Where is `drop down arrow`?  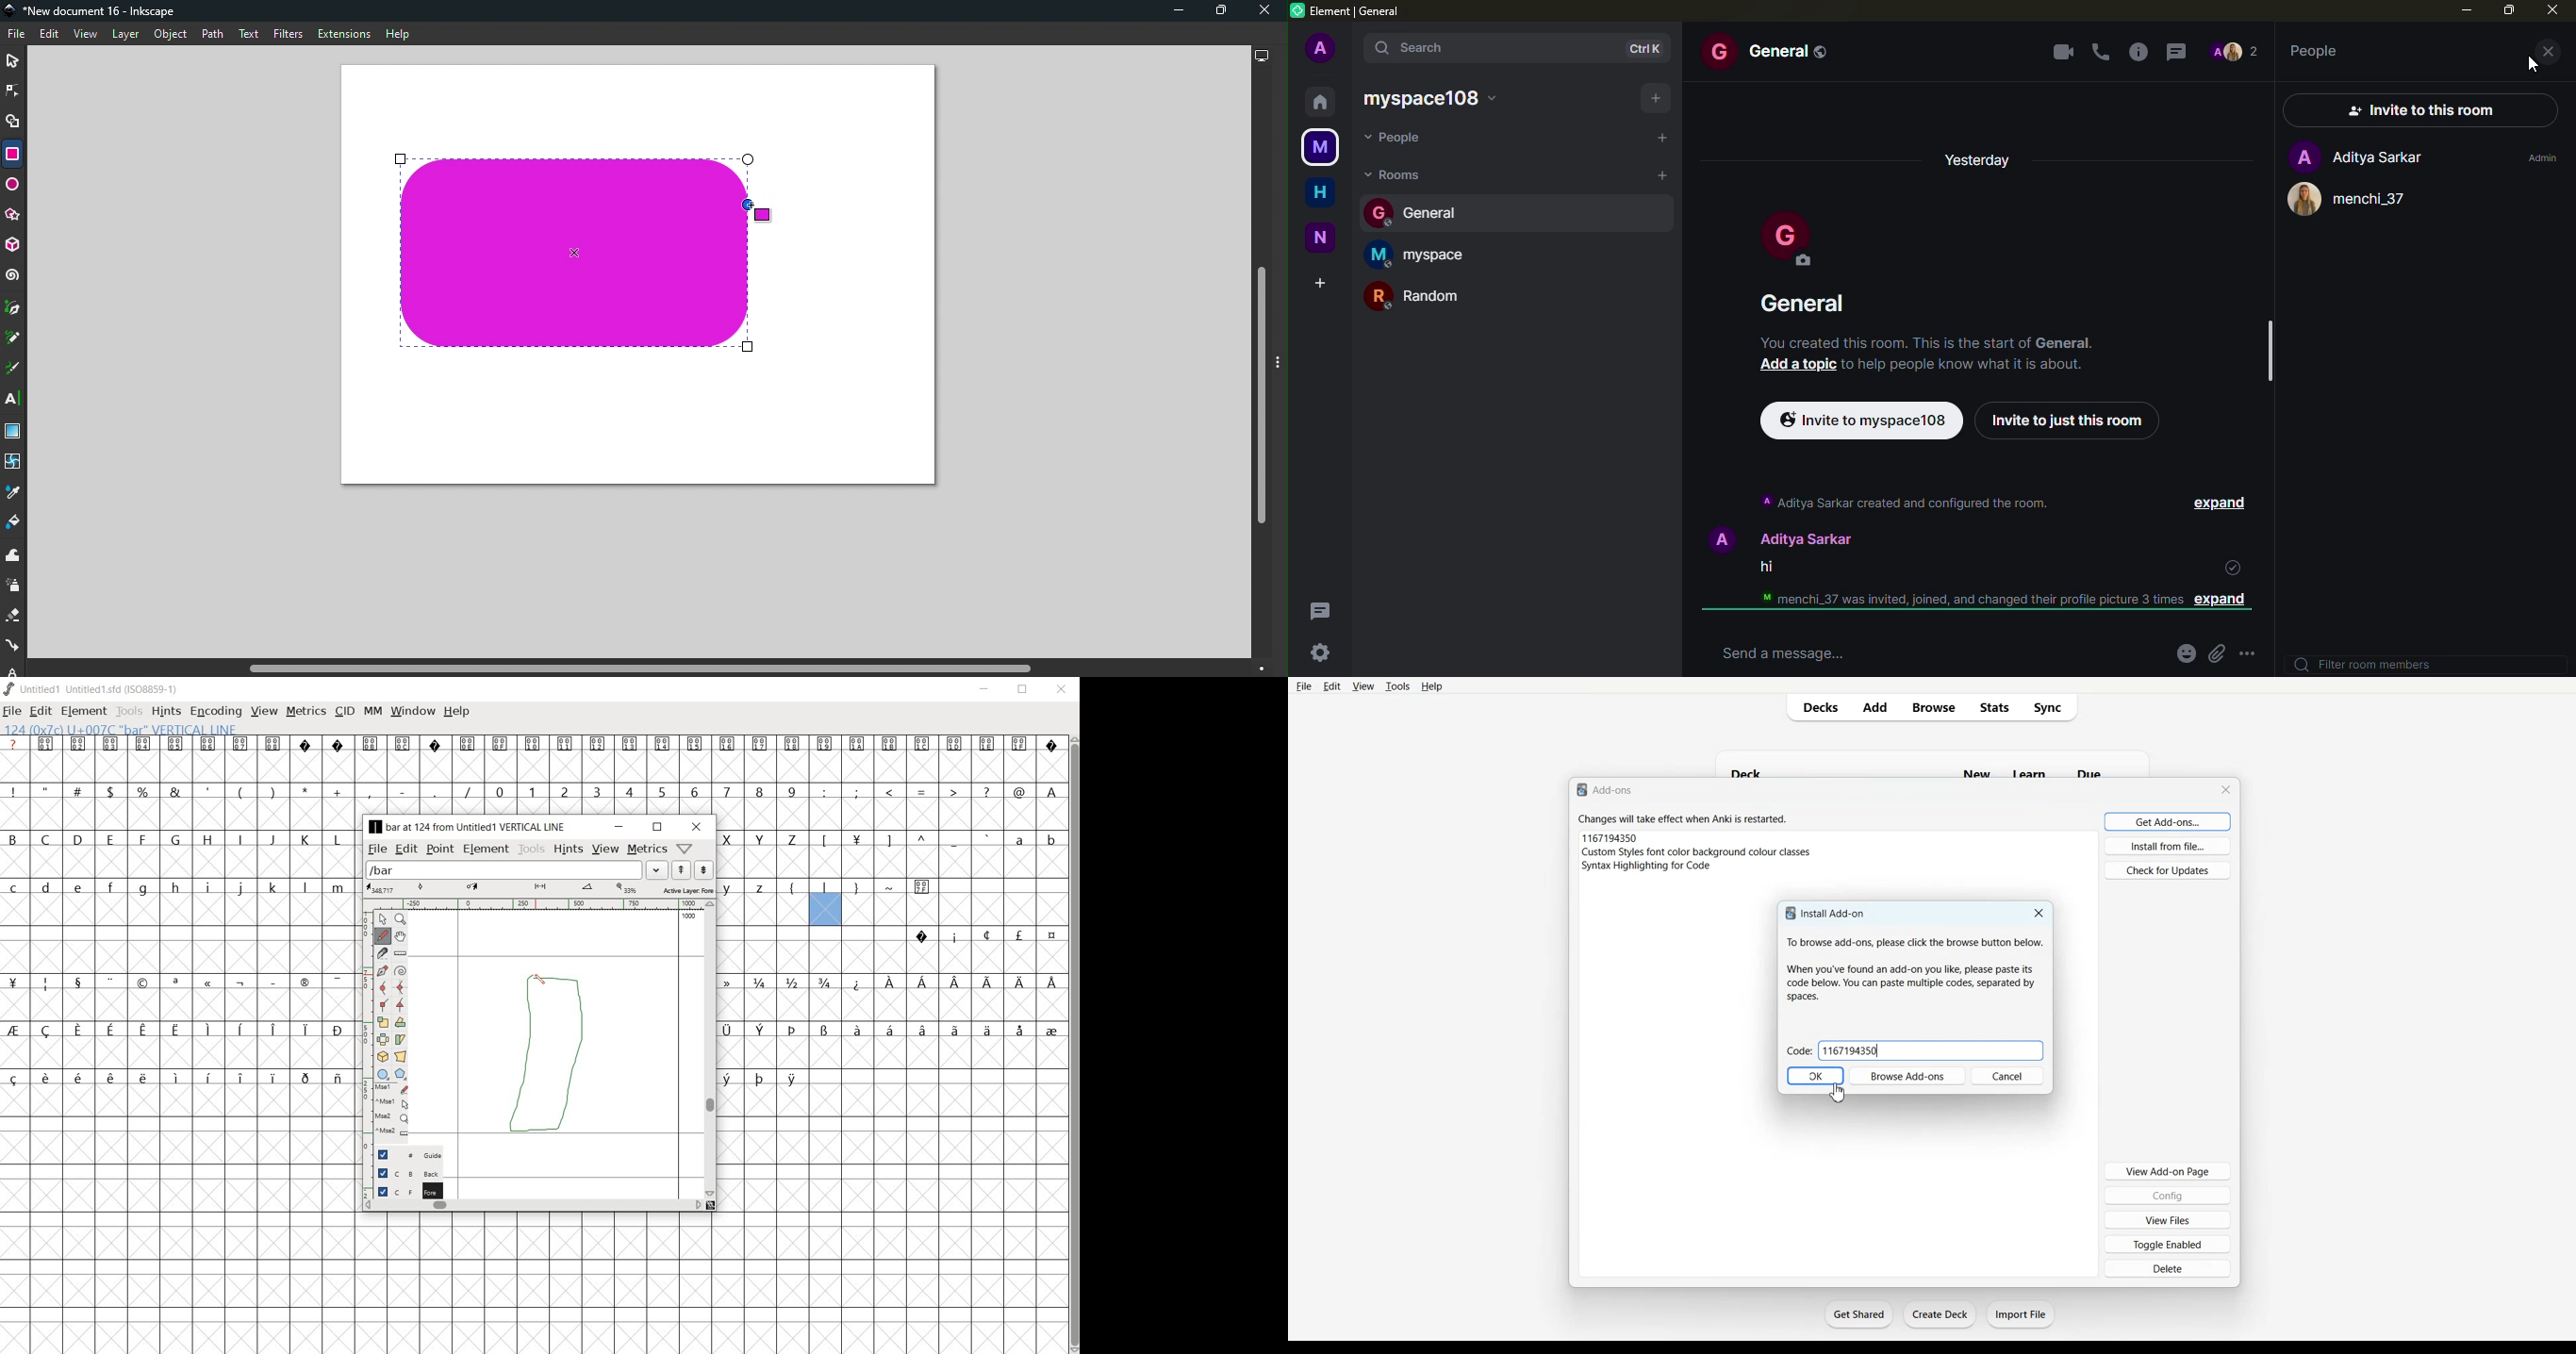 drop down arrow is located at coordinates (655, 869).